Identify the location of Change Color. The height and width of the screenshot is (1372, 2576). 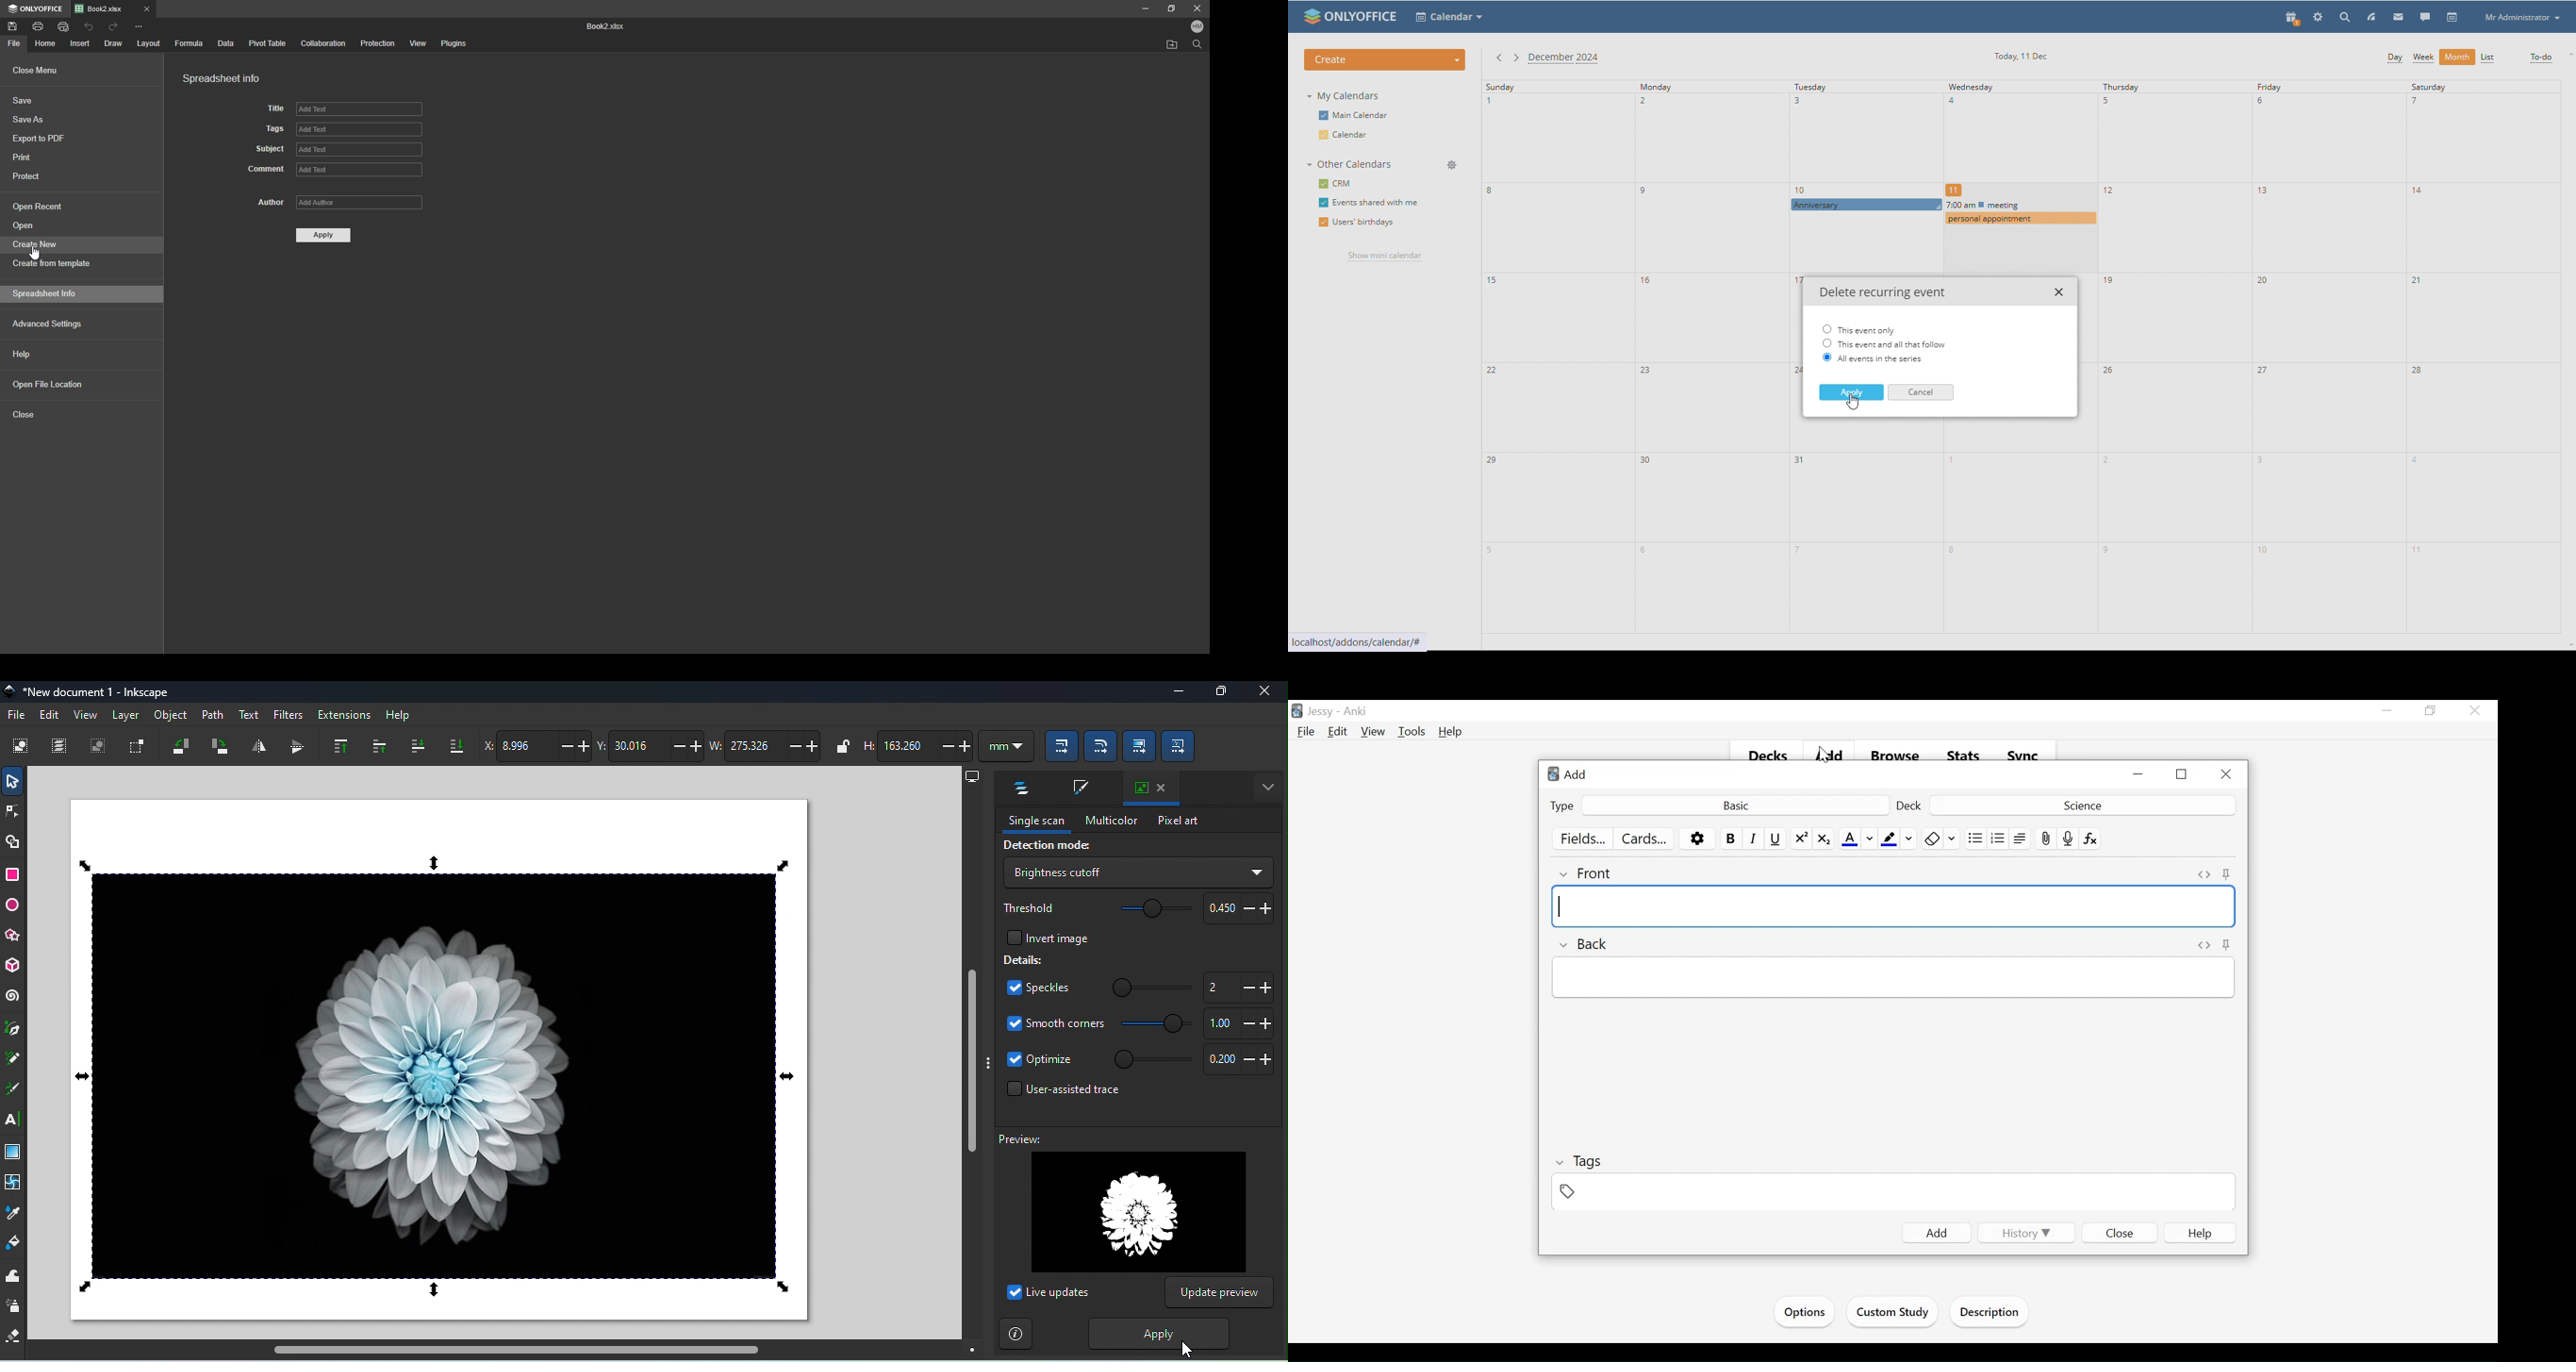
(1910, 839).